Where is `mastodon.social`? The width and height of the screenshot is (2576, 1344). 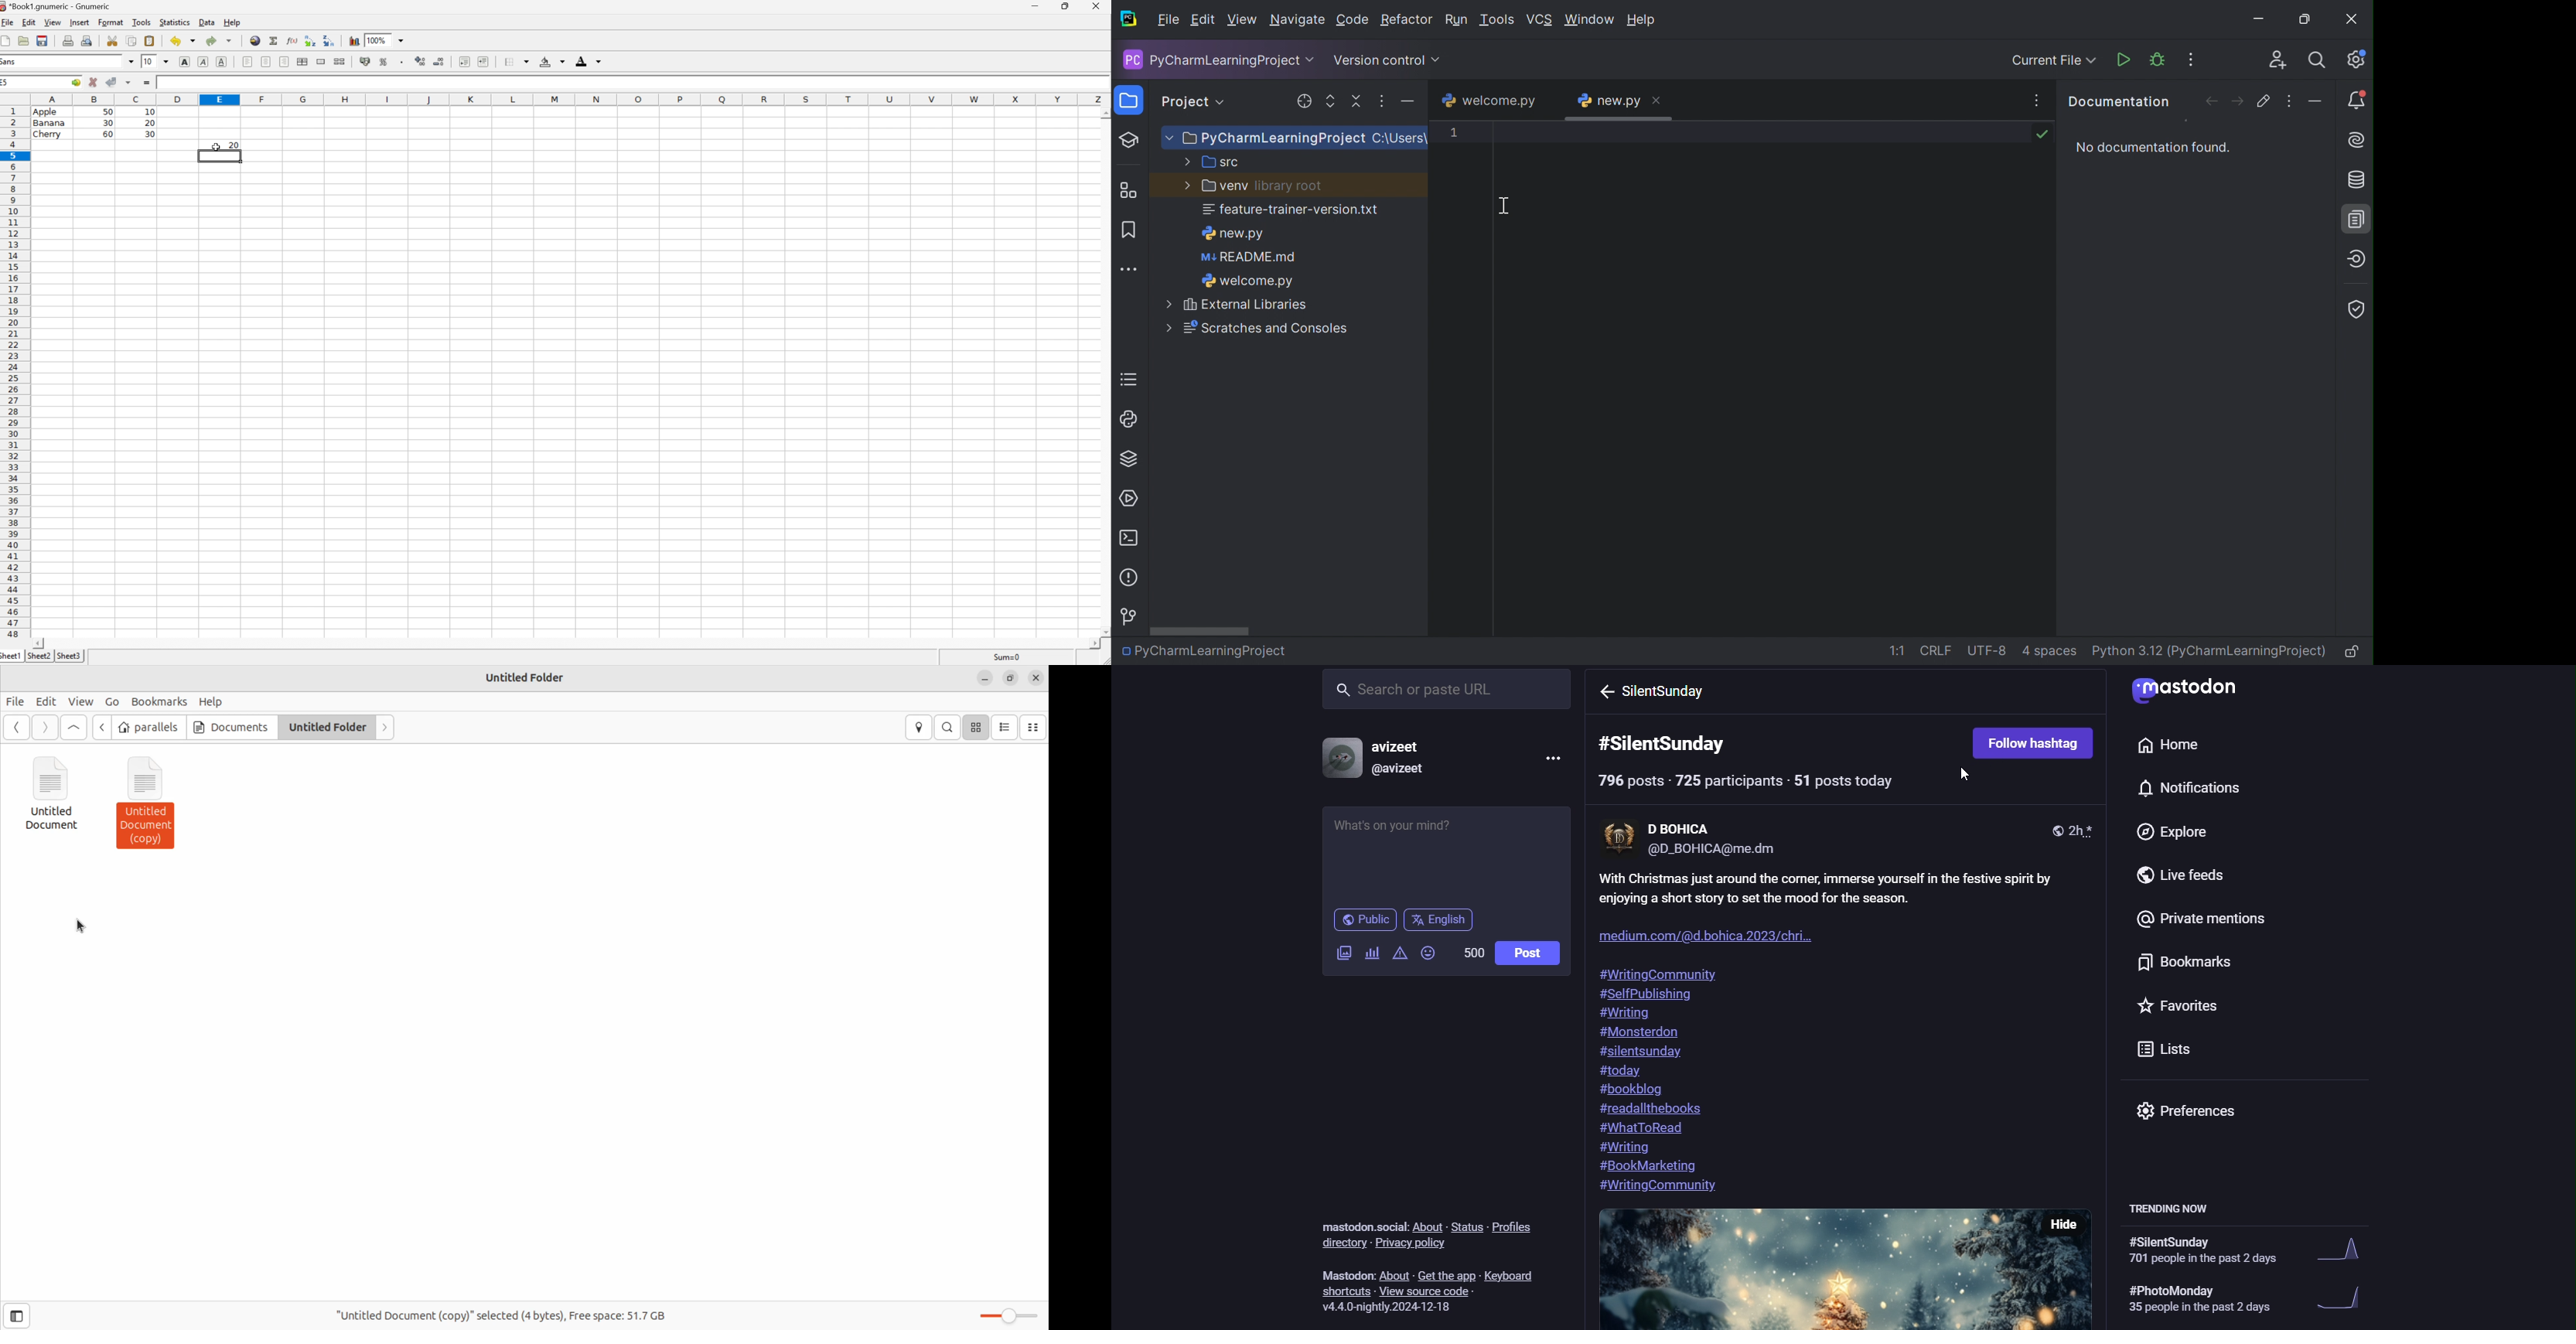
mastodon.social is located at coordinates (1360, 1224).